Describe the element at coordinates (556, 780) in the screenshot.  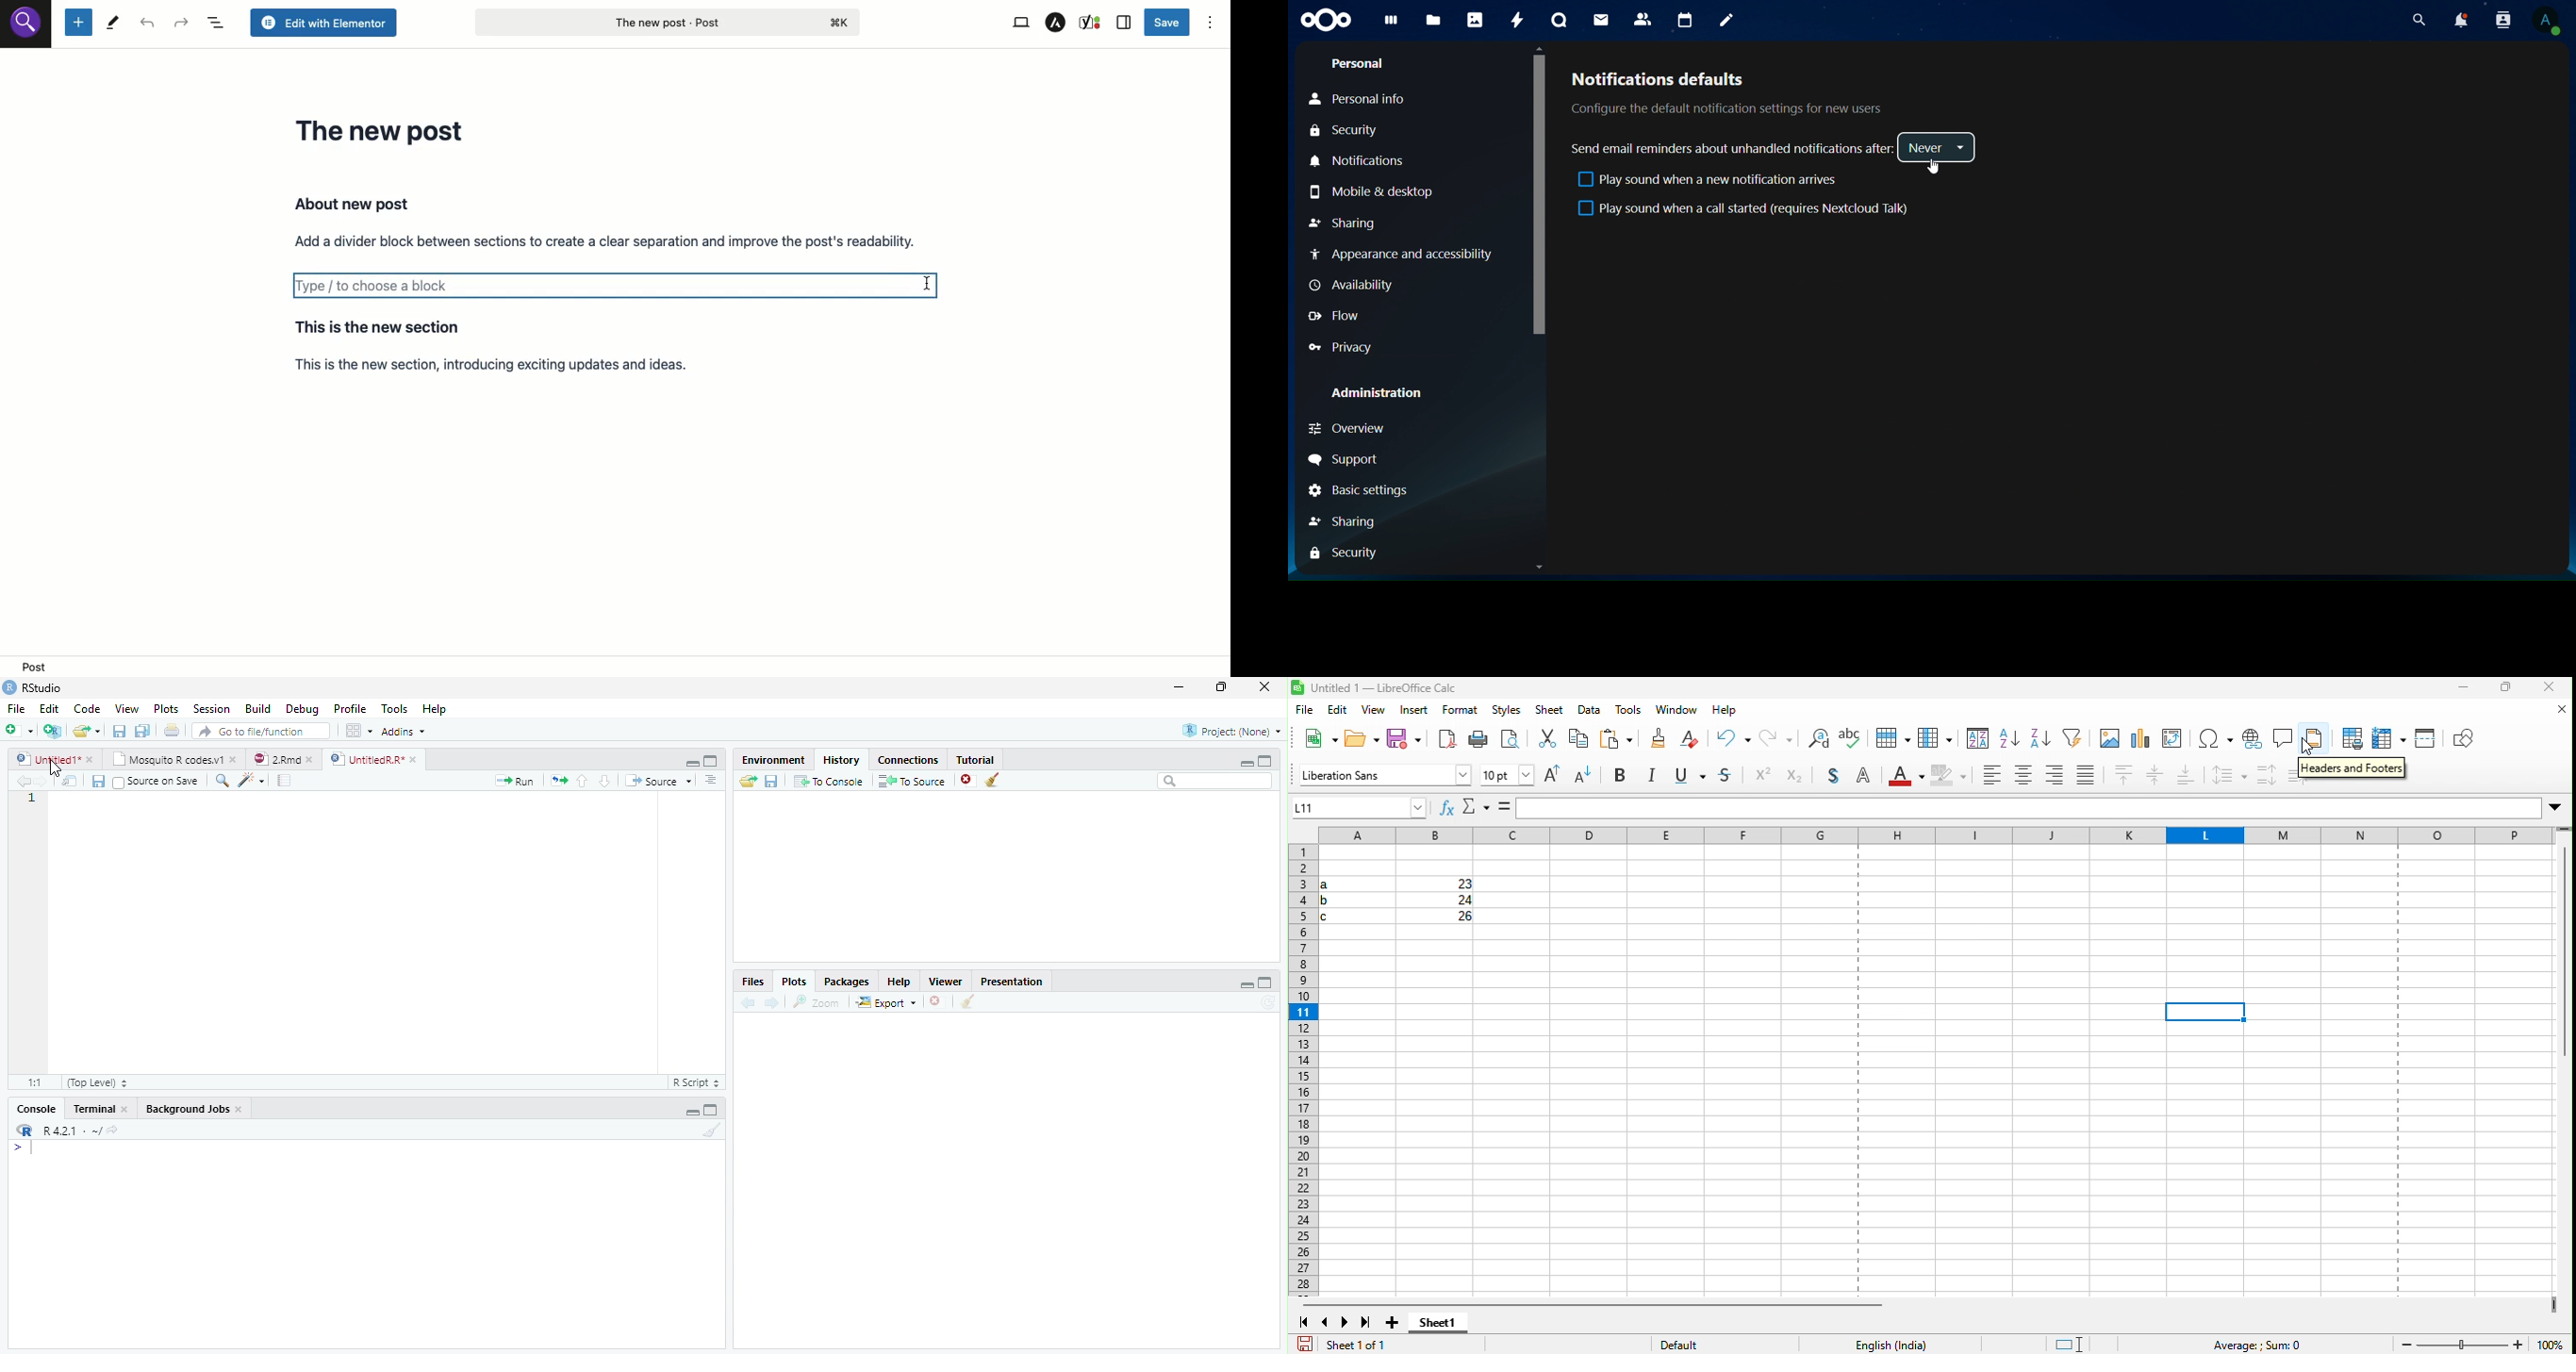
I see `Copy pages` at that location.